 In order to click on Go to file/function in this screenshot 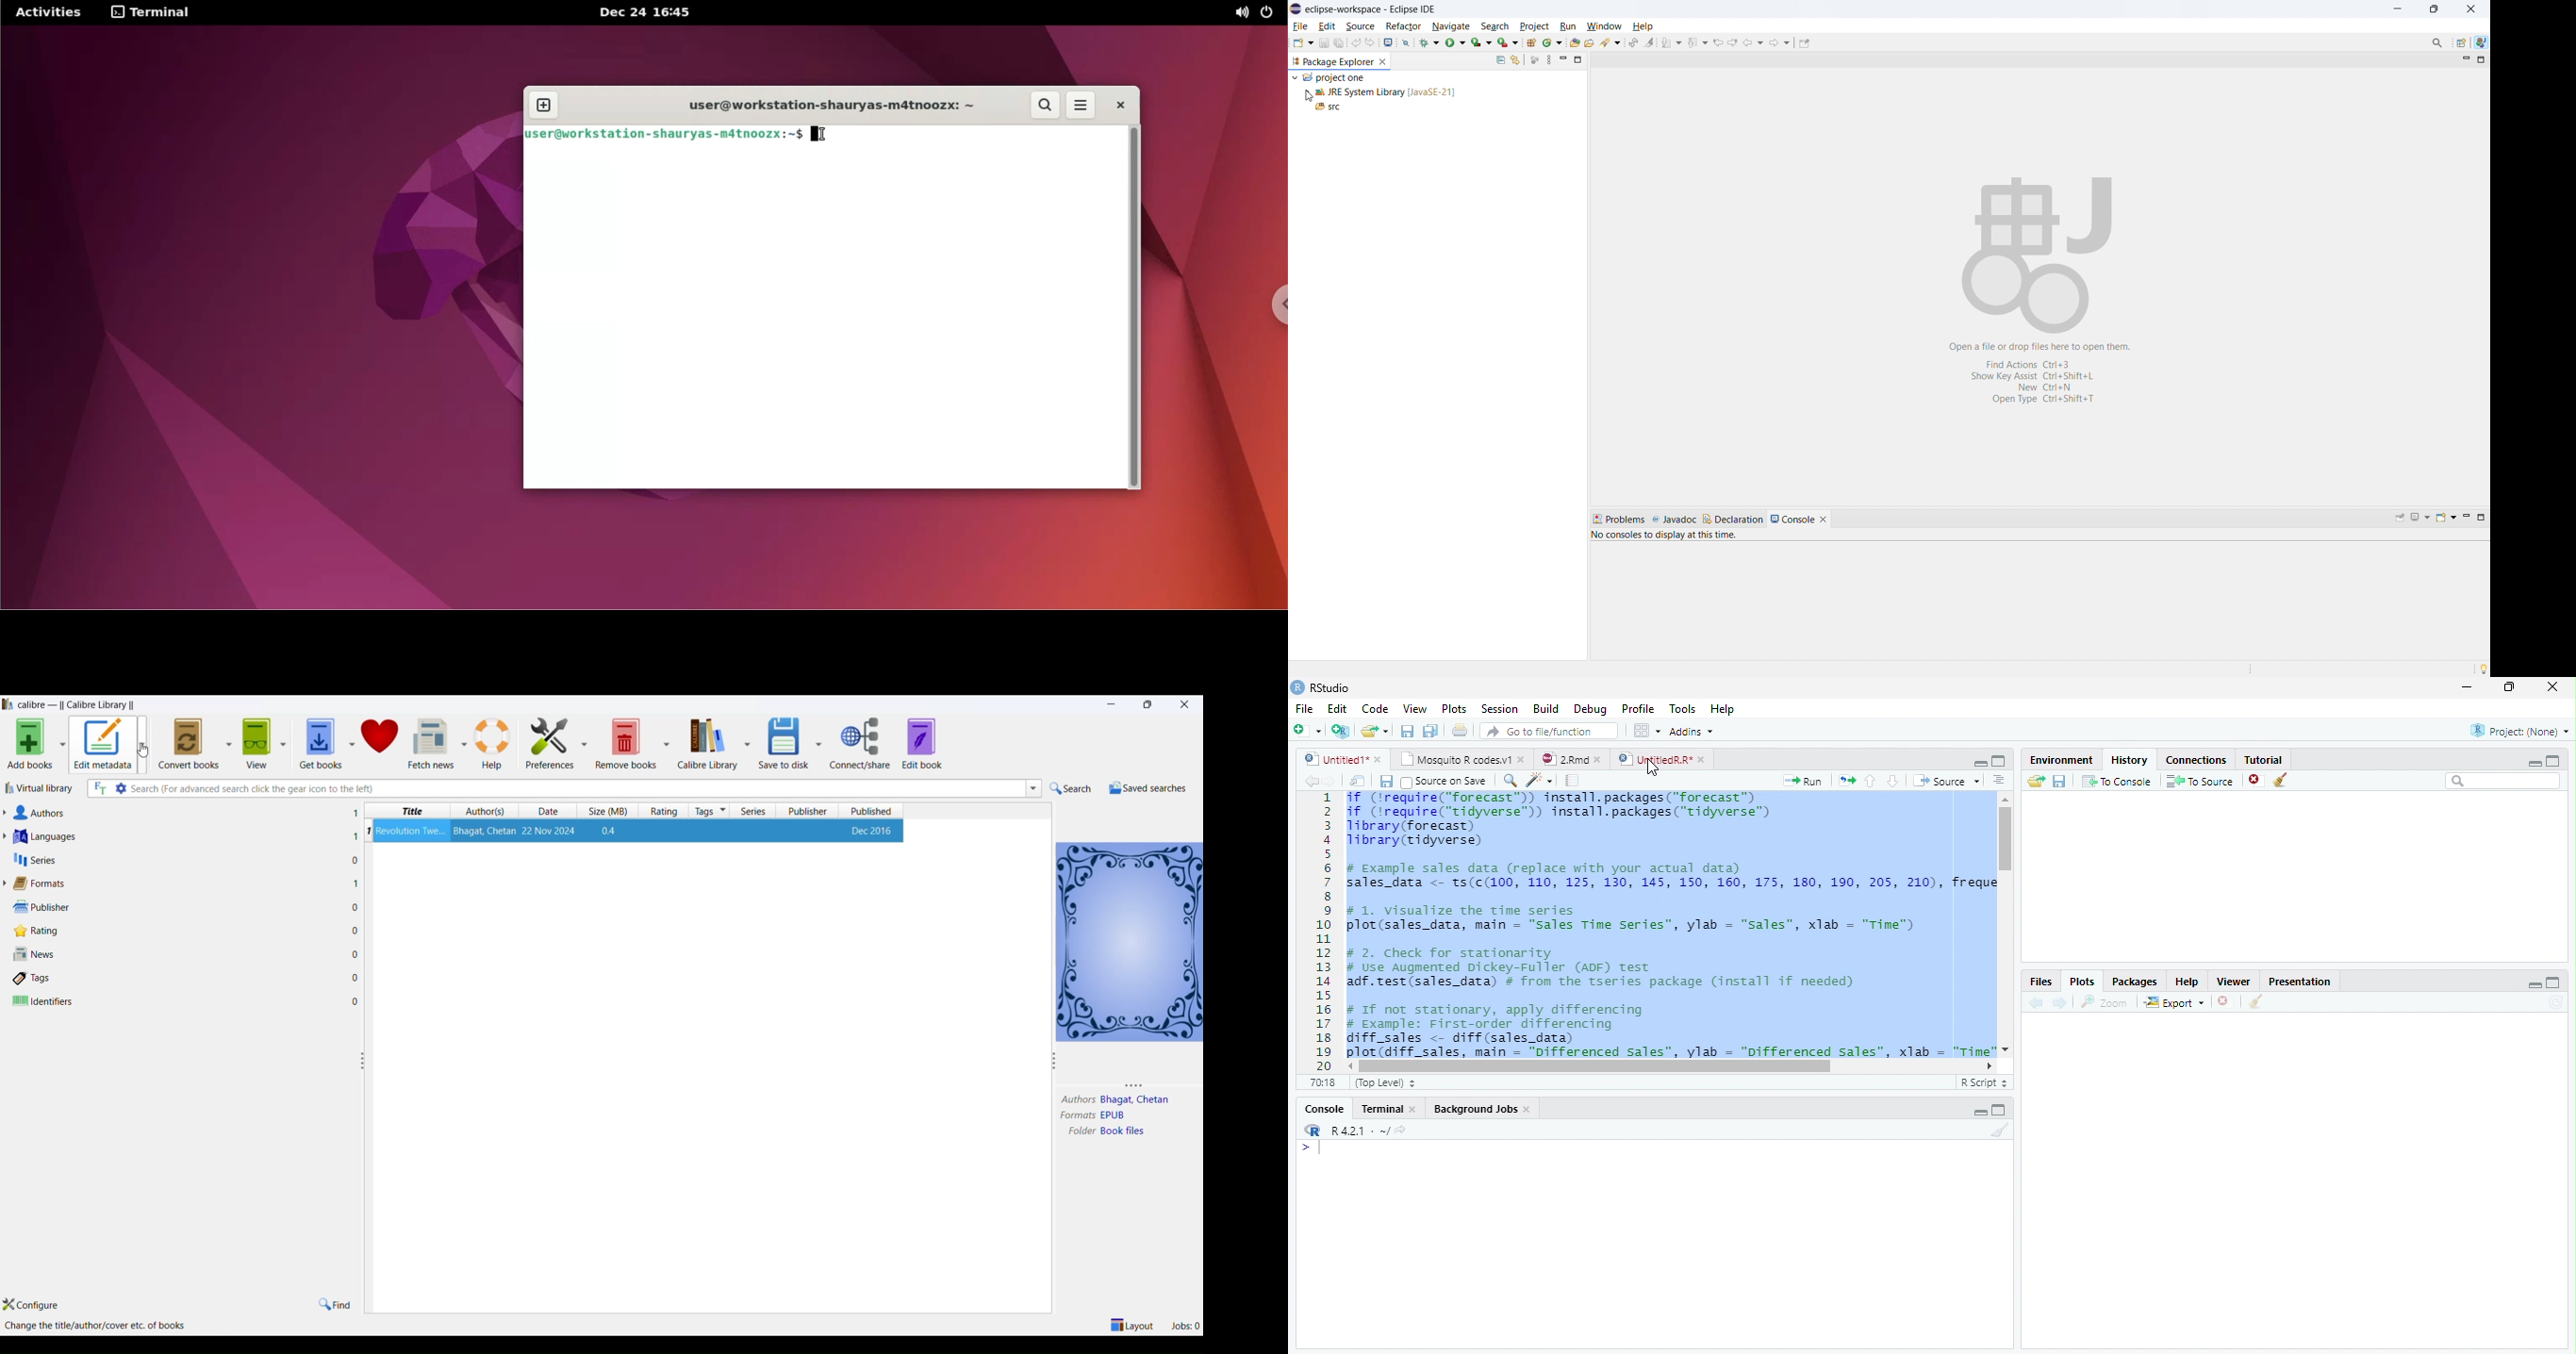, I will do `click(1549, 731)`.